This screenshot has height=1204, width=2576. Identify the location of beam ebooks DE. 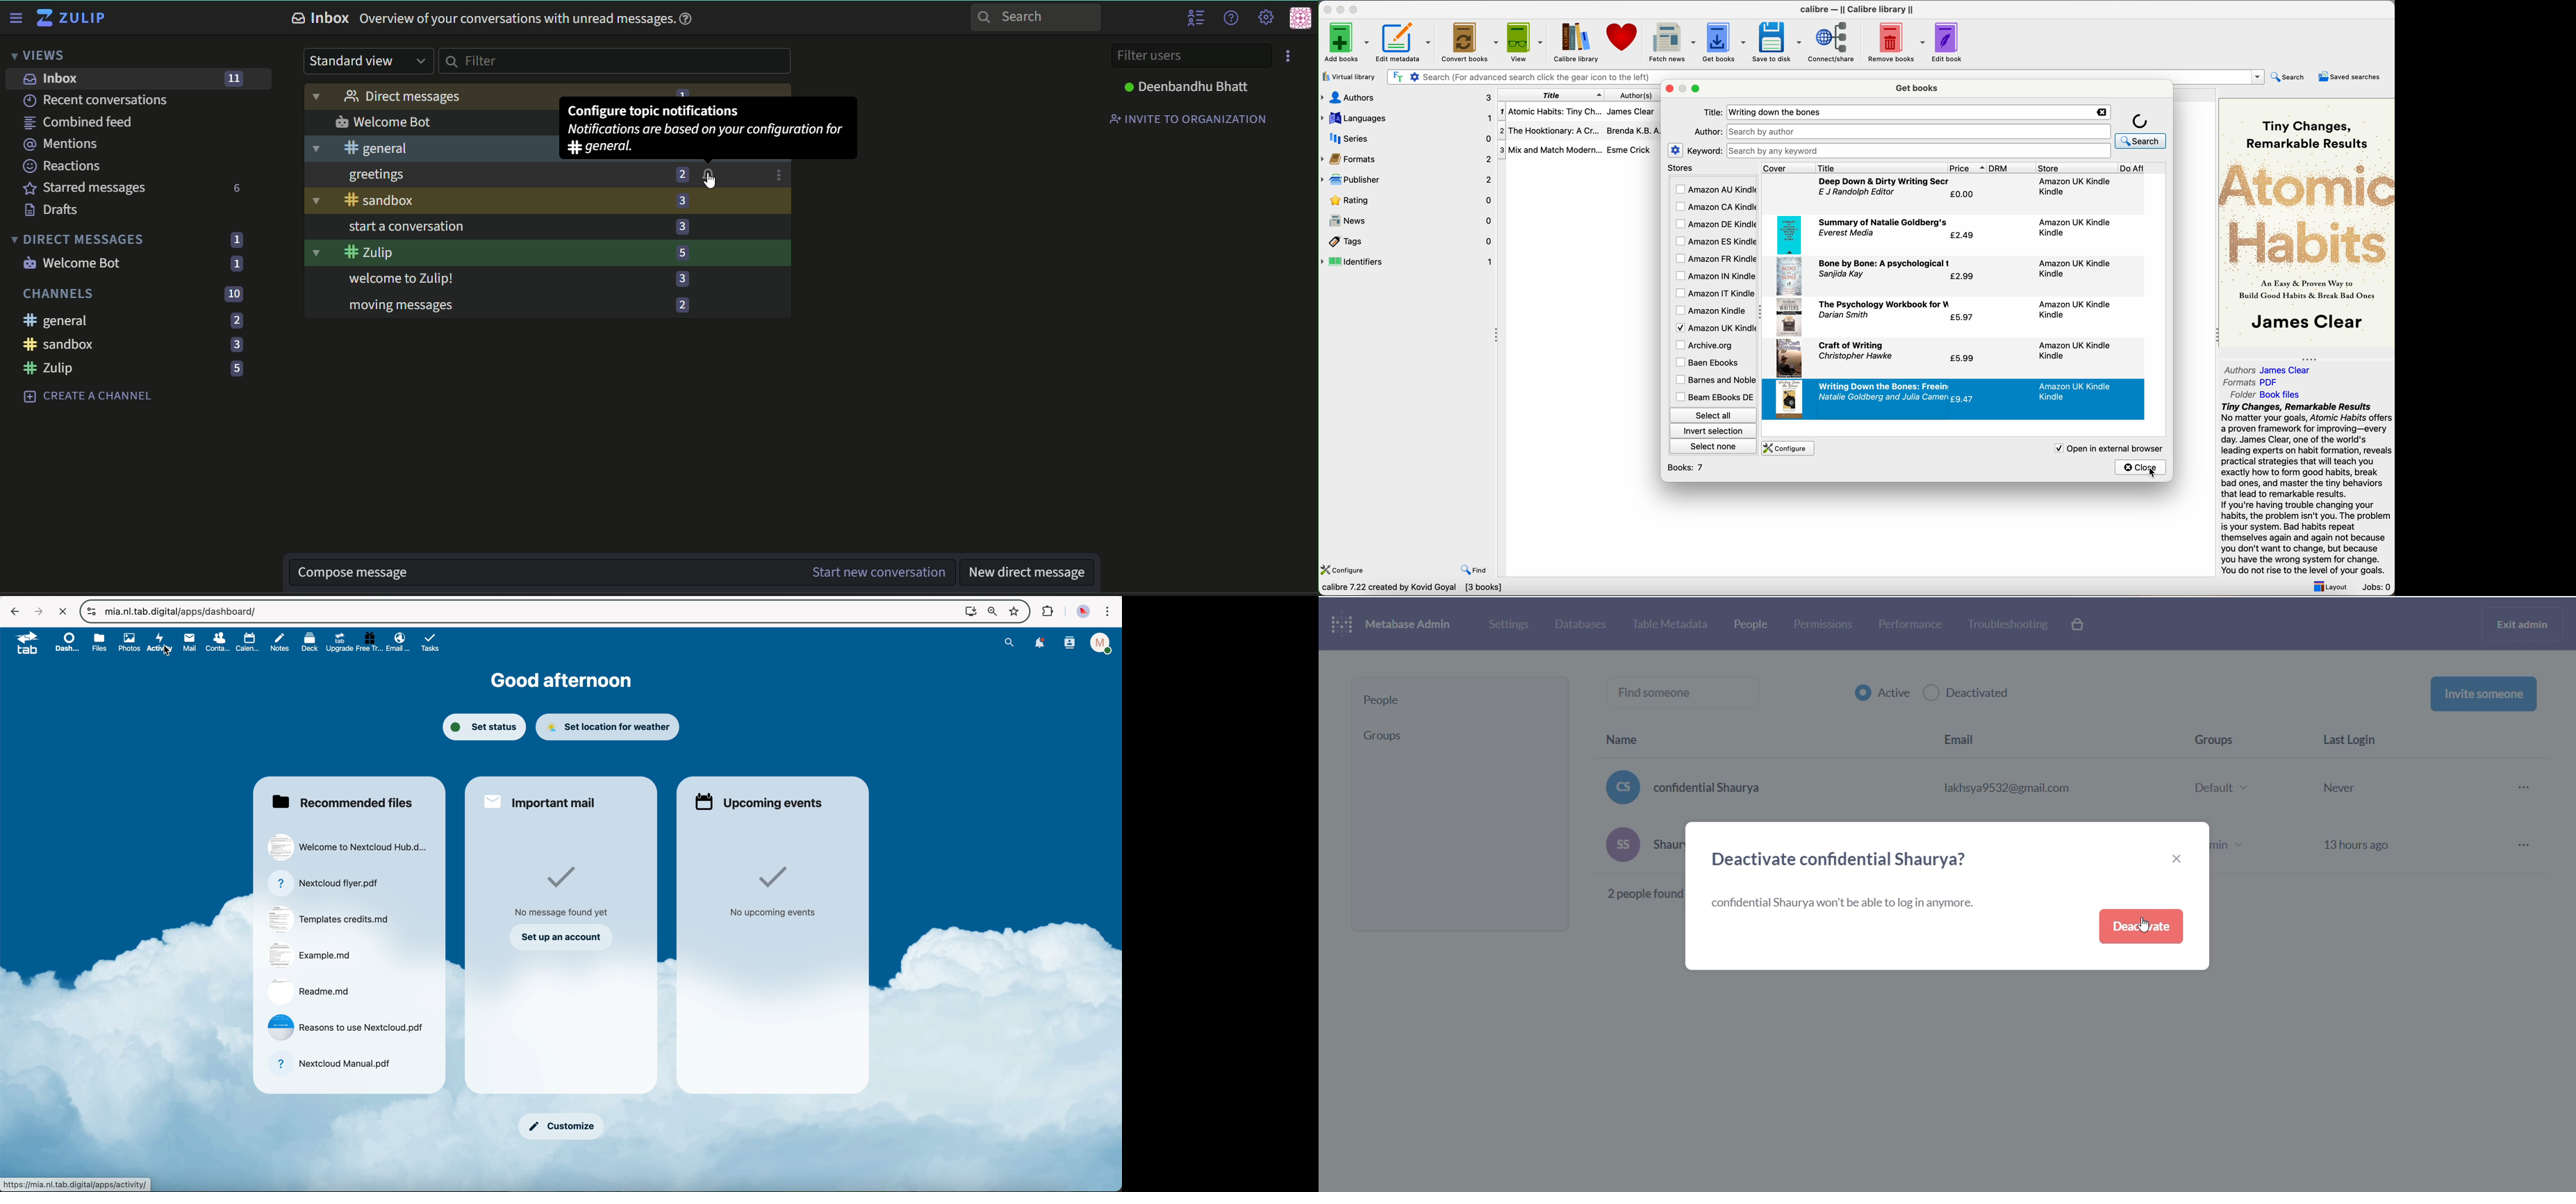
(1714, 397).